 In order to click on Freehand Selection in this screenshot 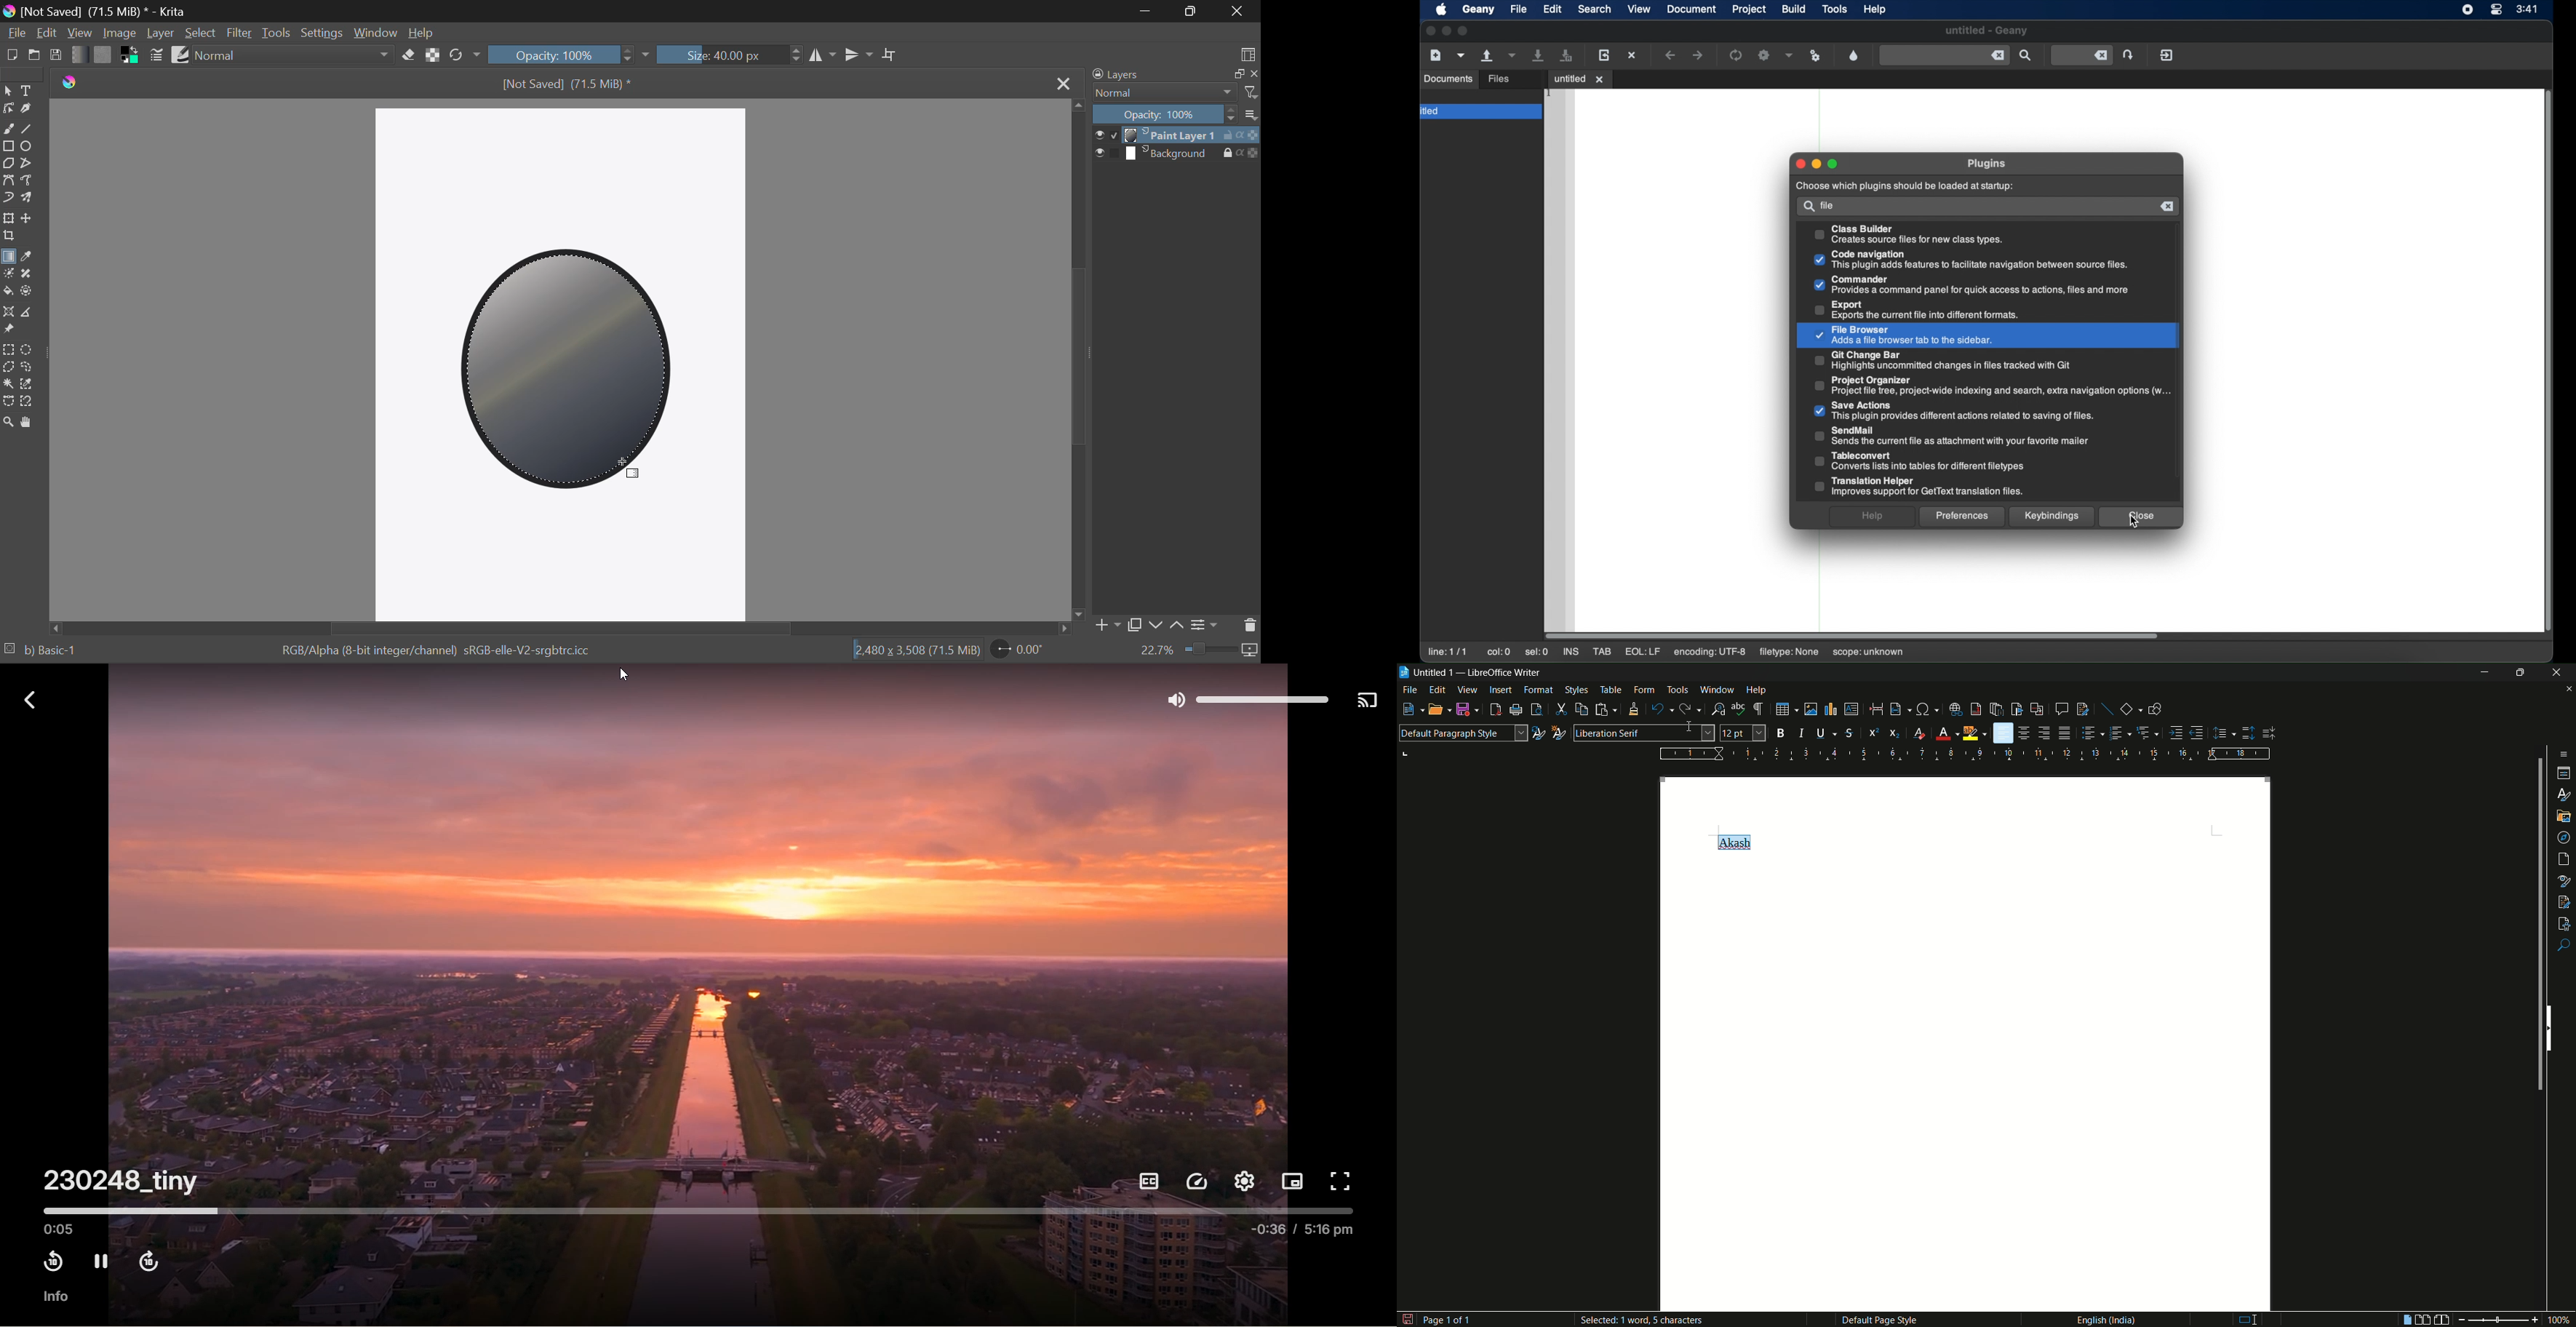, I will do `click(30, 366)`.